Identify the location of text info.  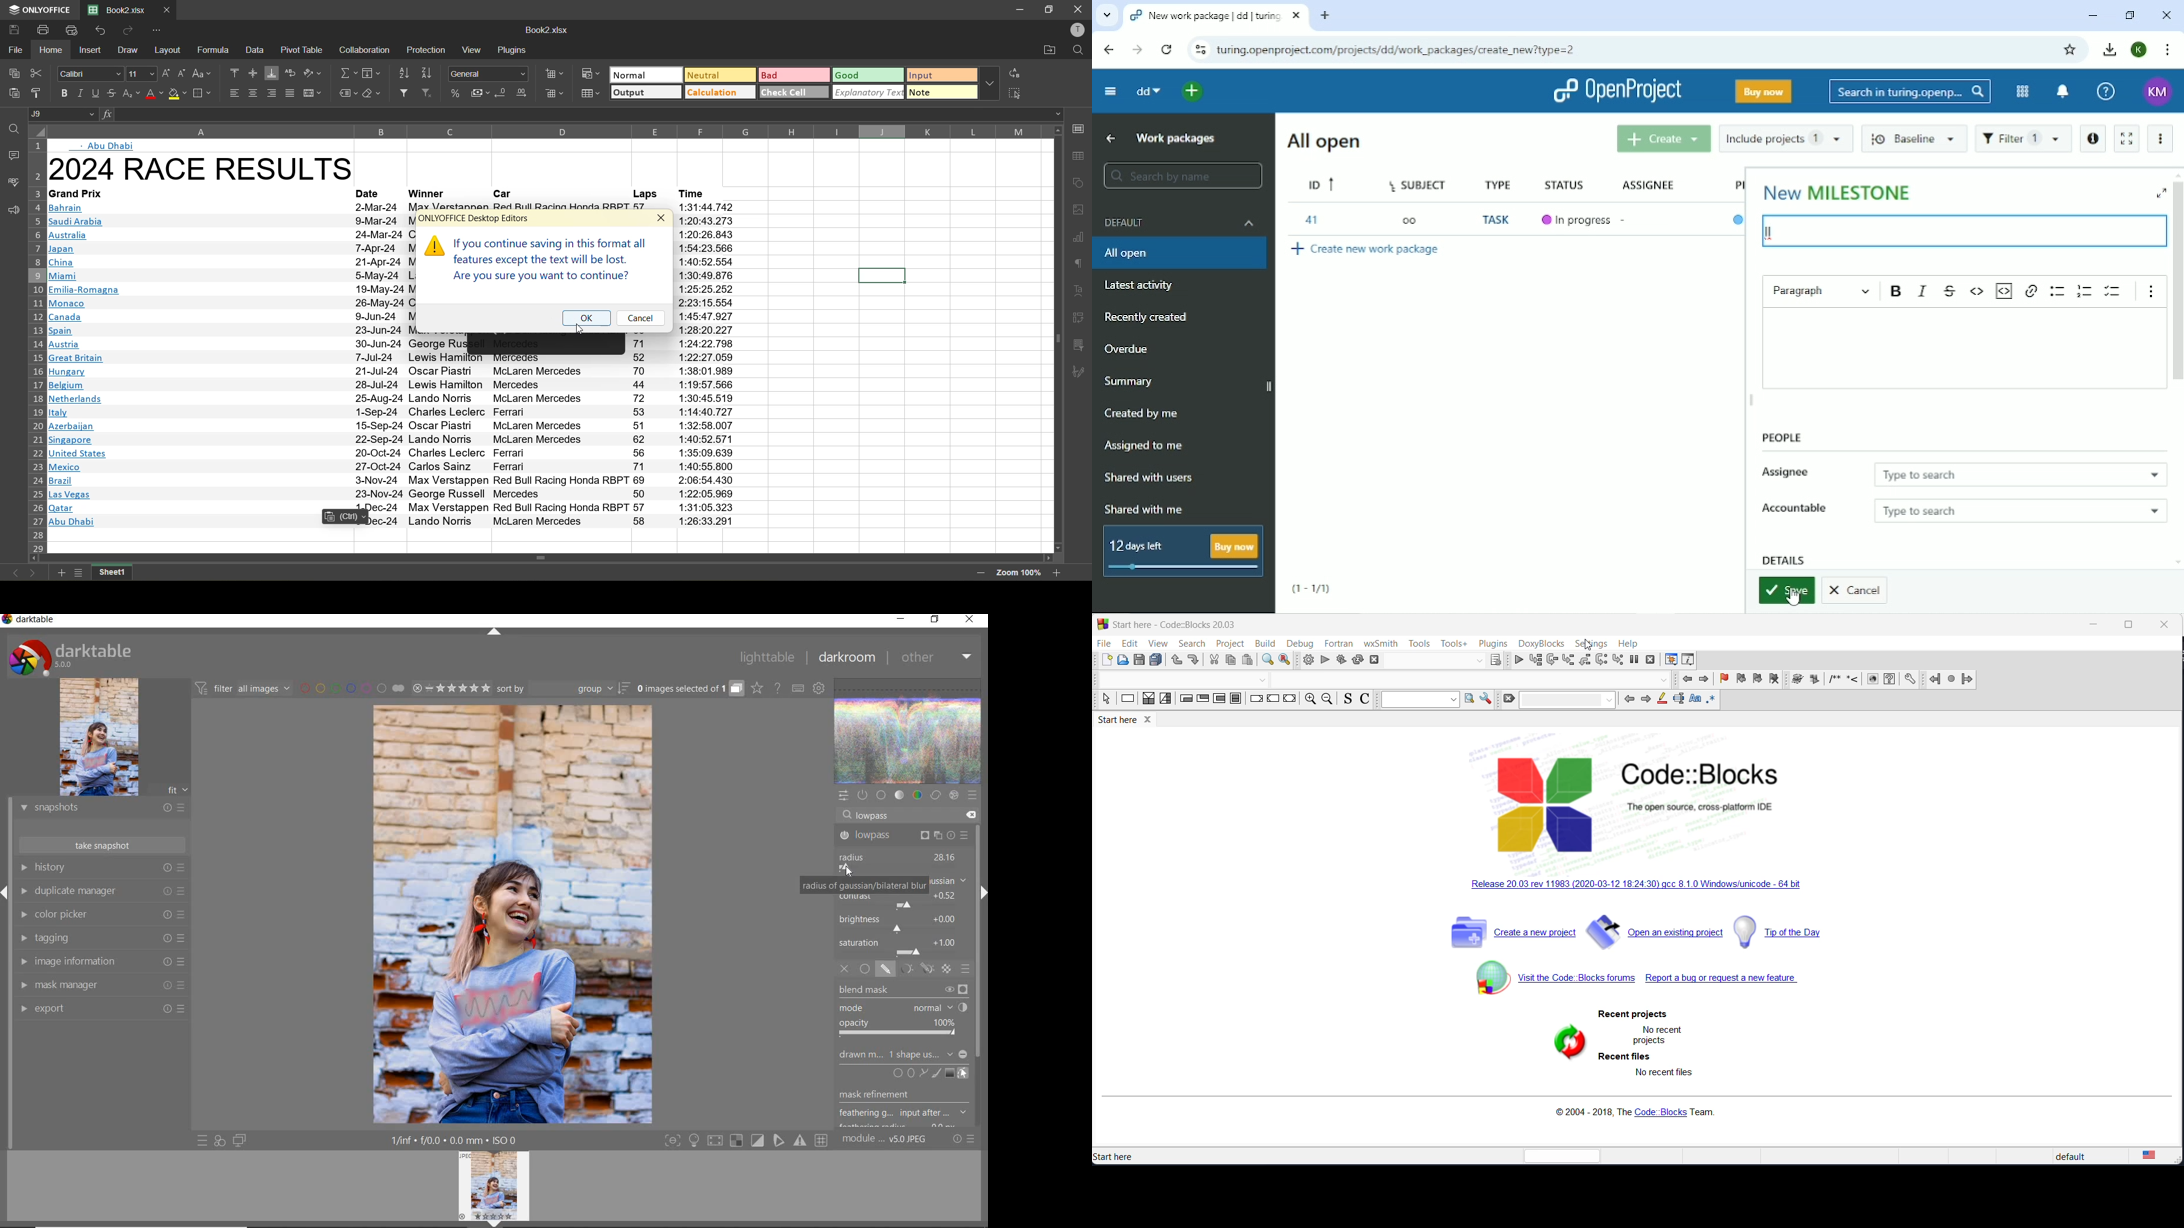
(394, 344).